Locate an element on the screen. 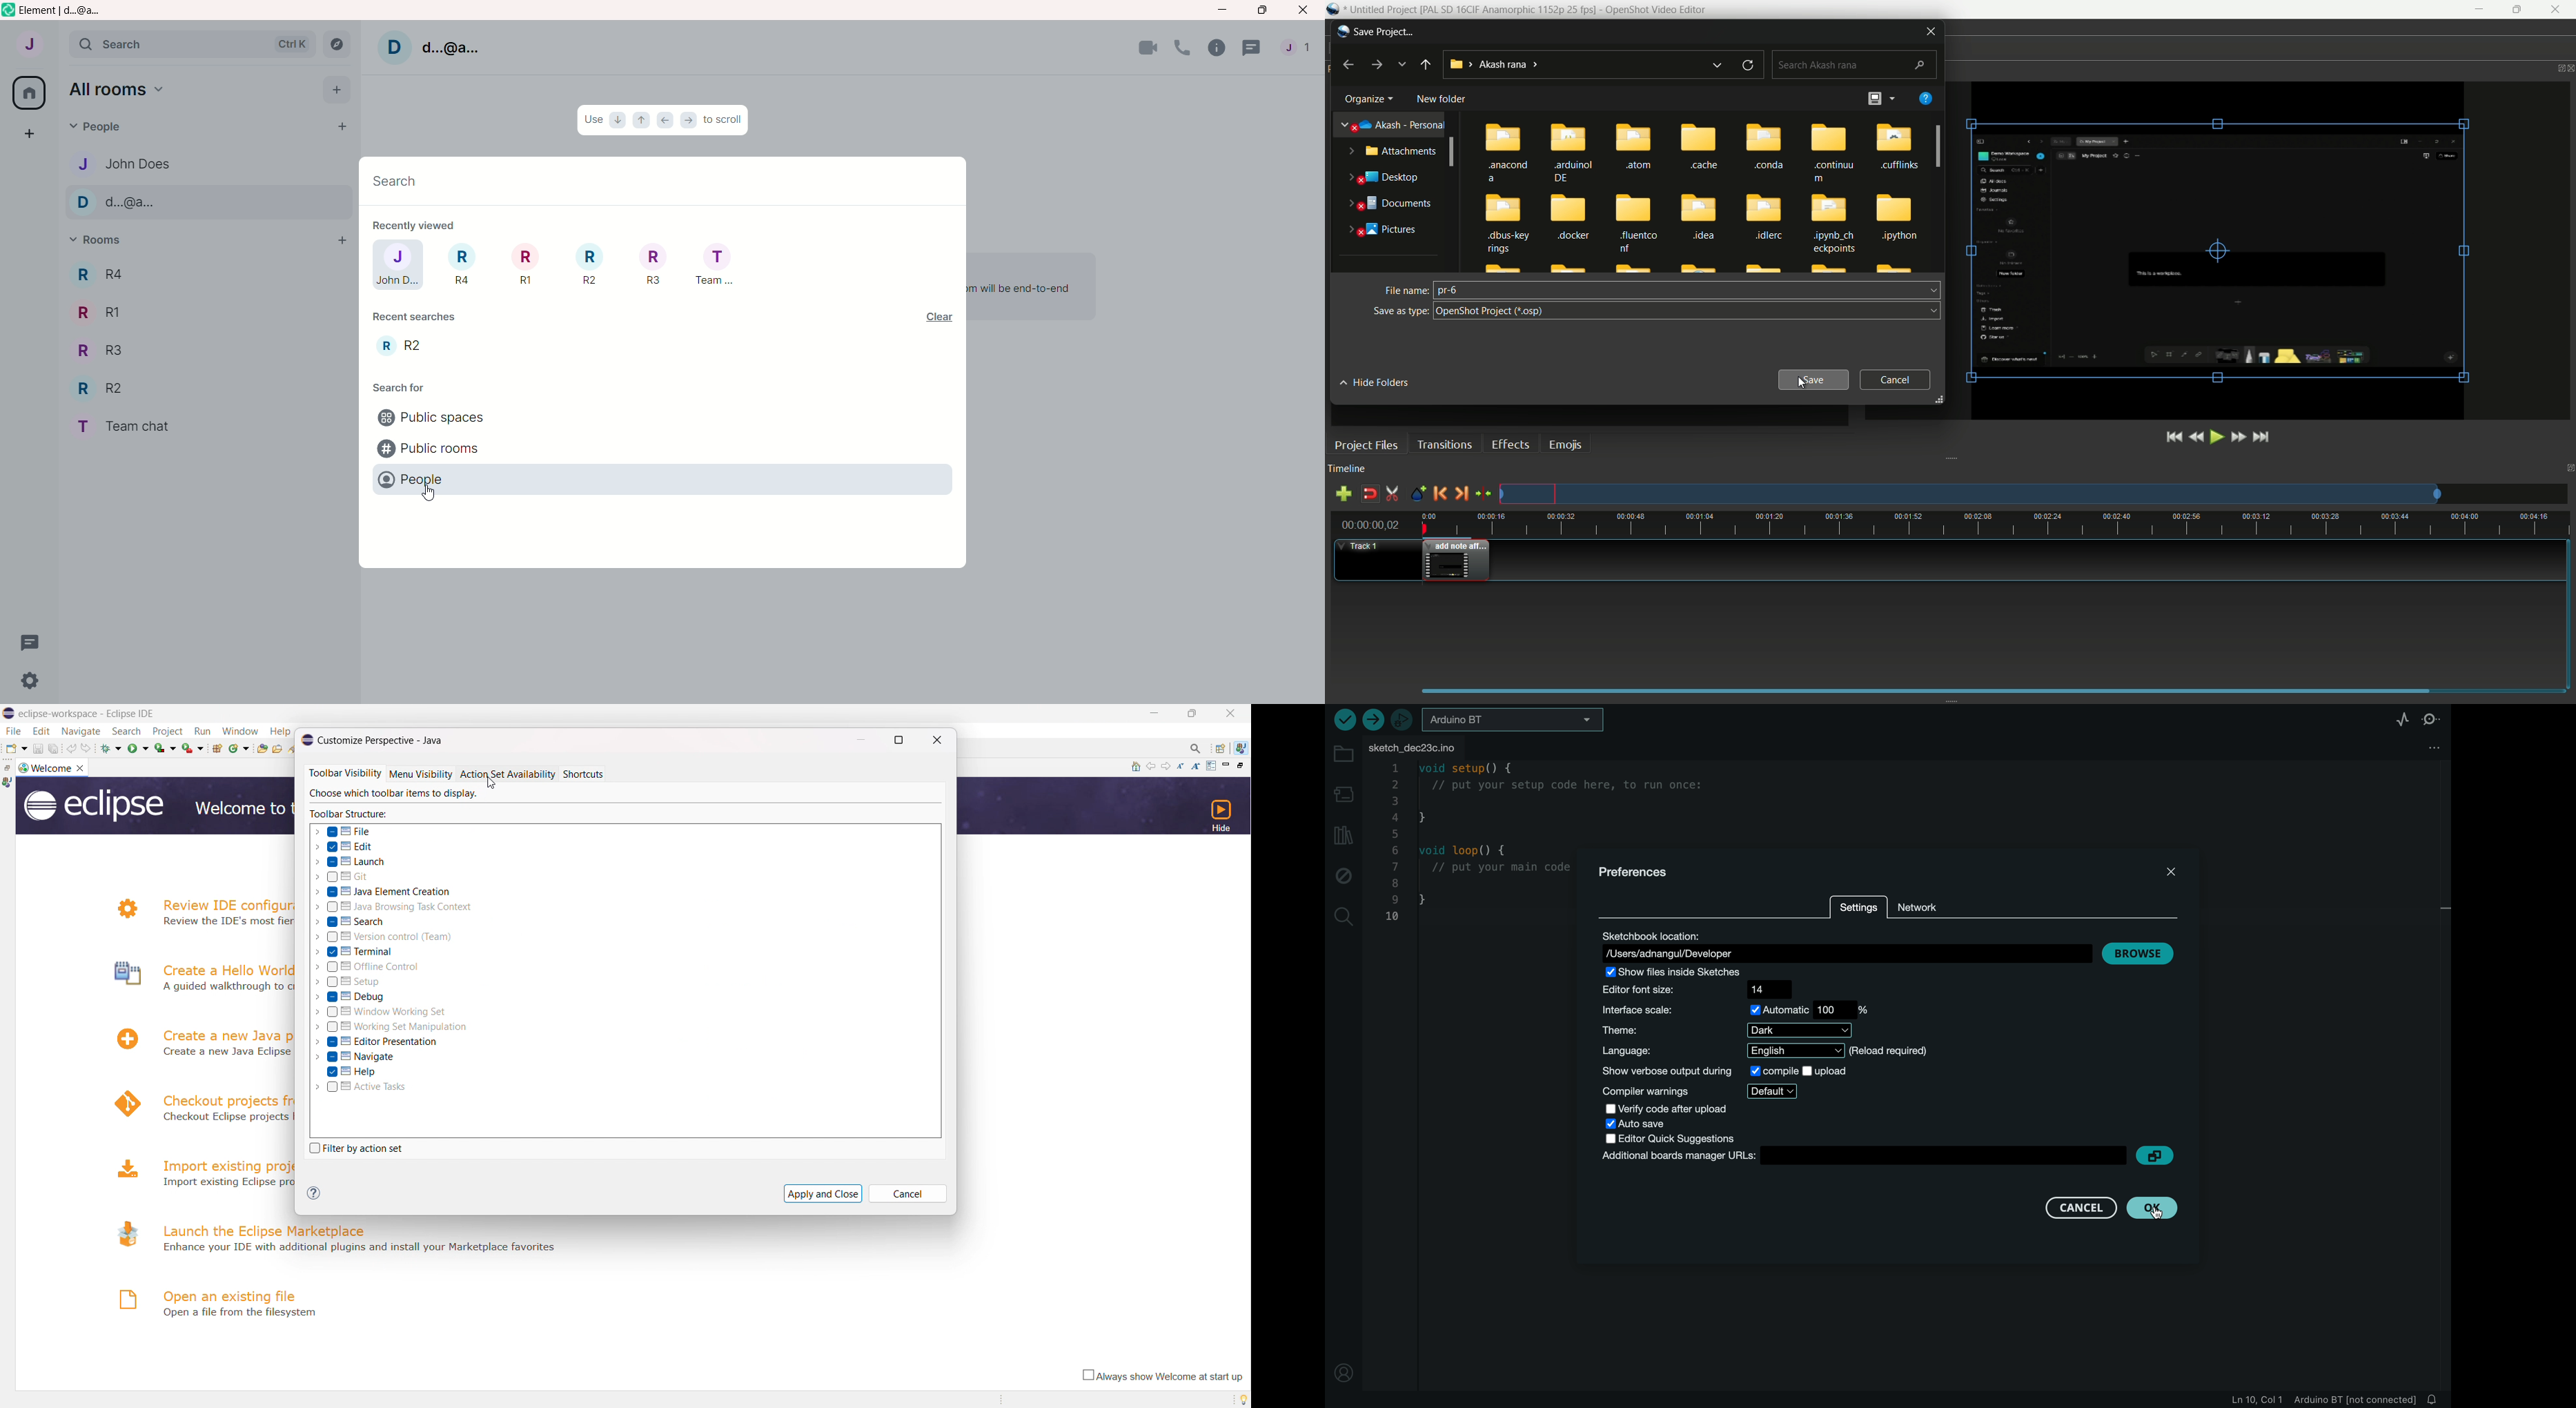  close app is located at coordinates (2557, 10).